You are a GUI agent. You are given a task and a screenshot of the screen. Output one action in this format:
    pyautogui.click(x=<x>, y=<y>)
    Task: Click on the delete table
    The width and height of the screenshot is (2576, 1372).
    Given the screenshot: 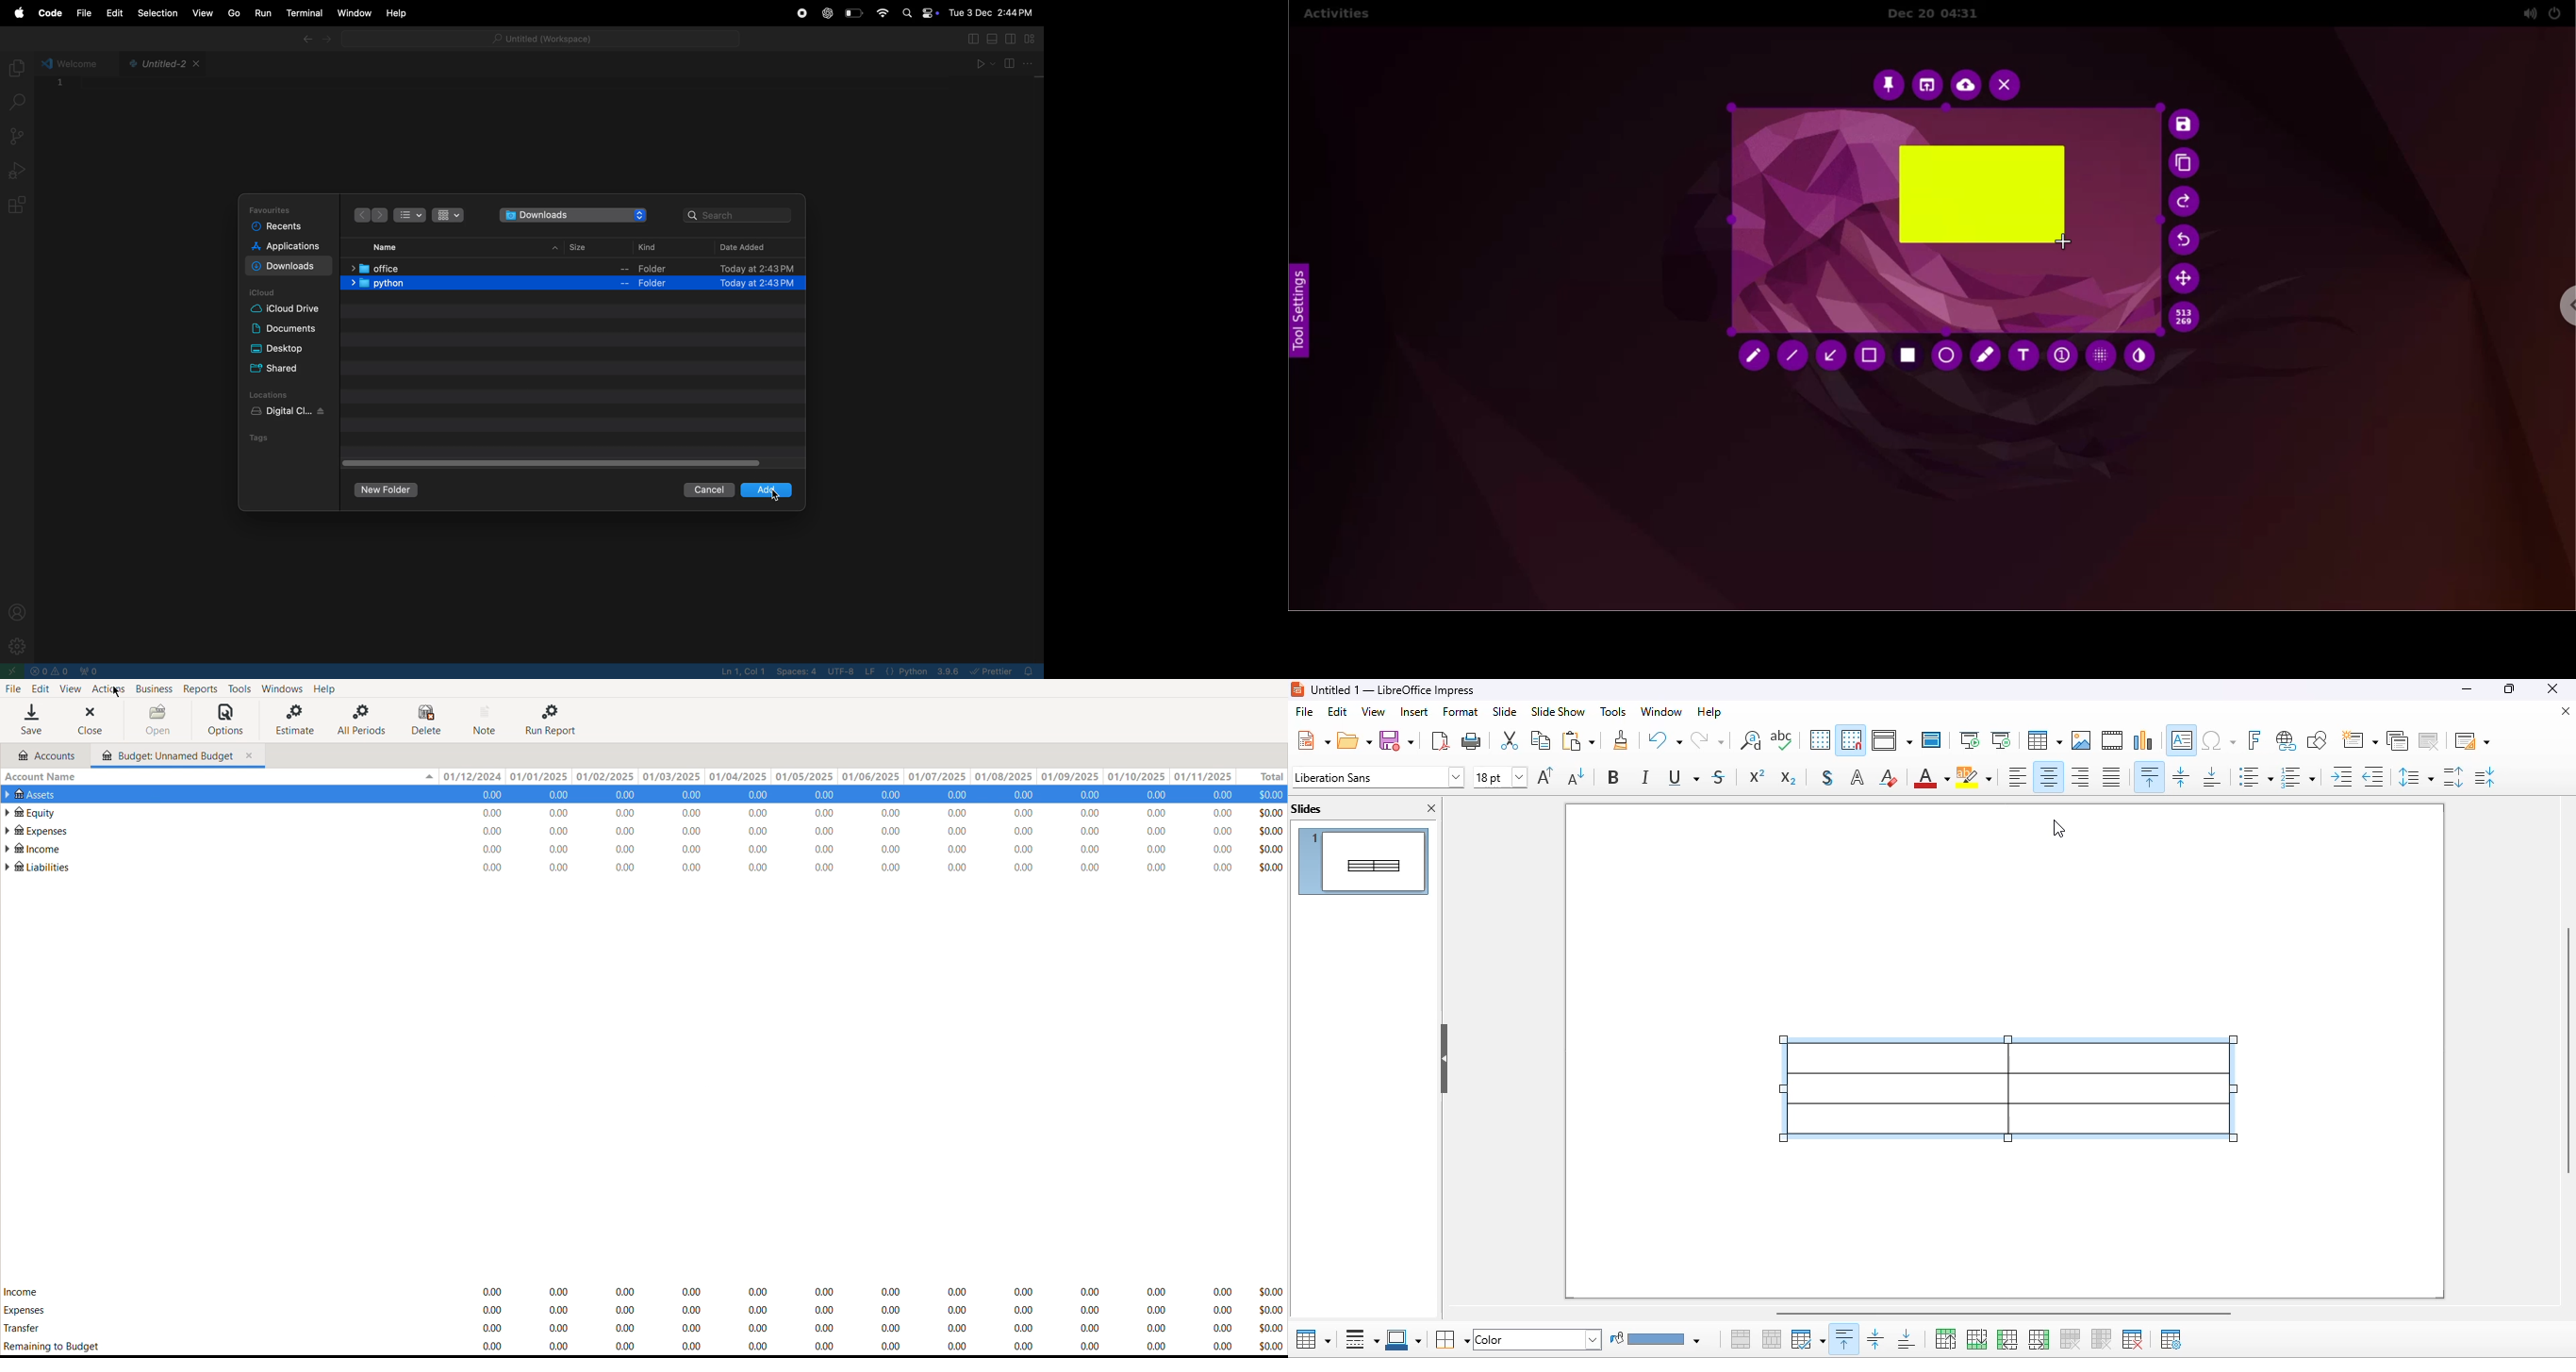 What is the action you would take?
    pyautogui.click(x=2134, y=1339)
    